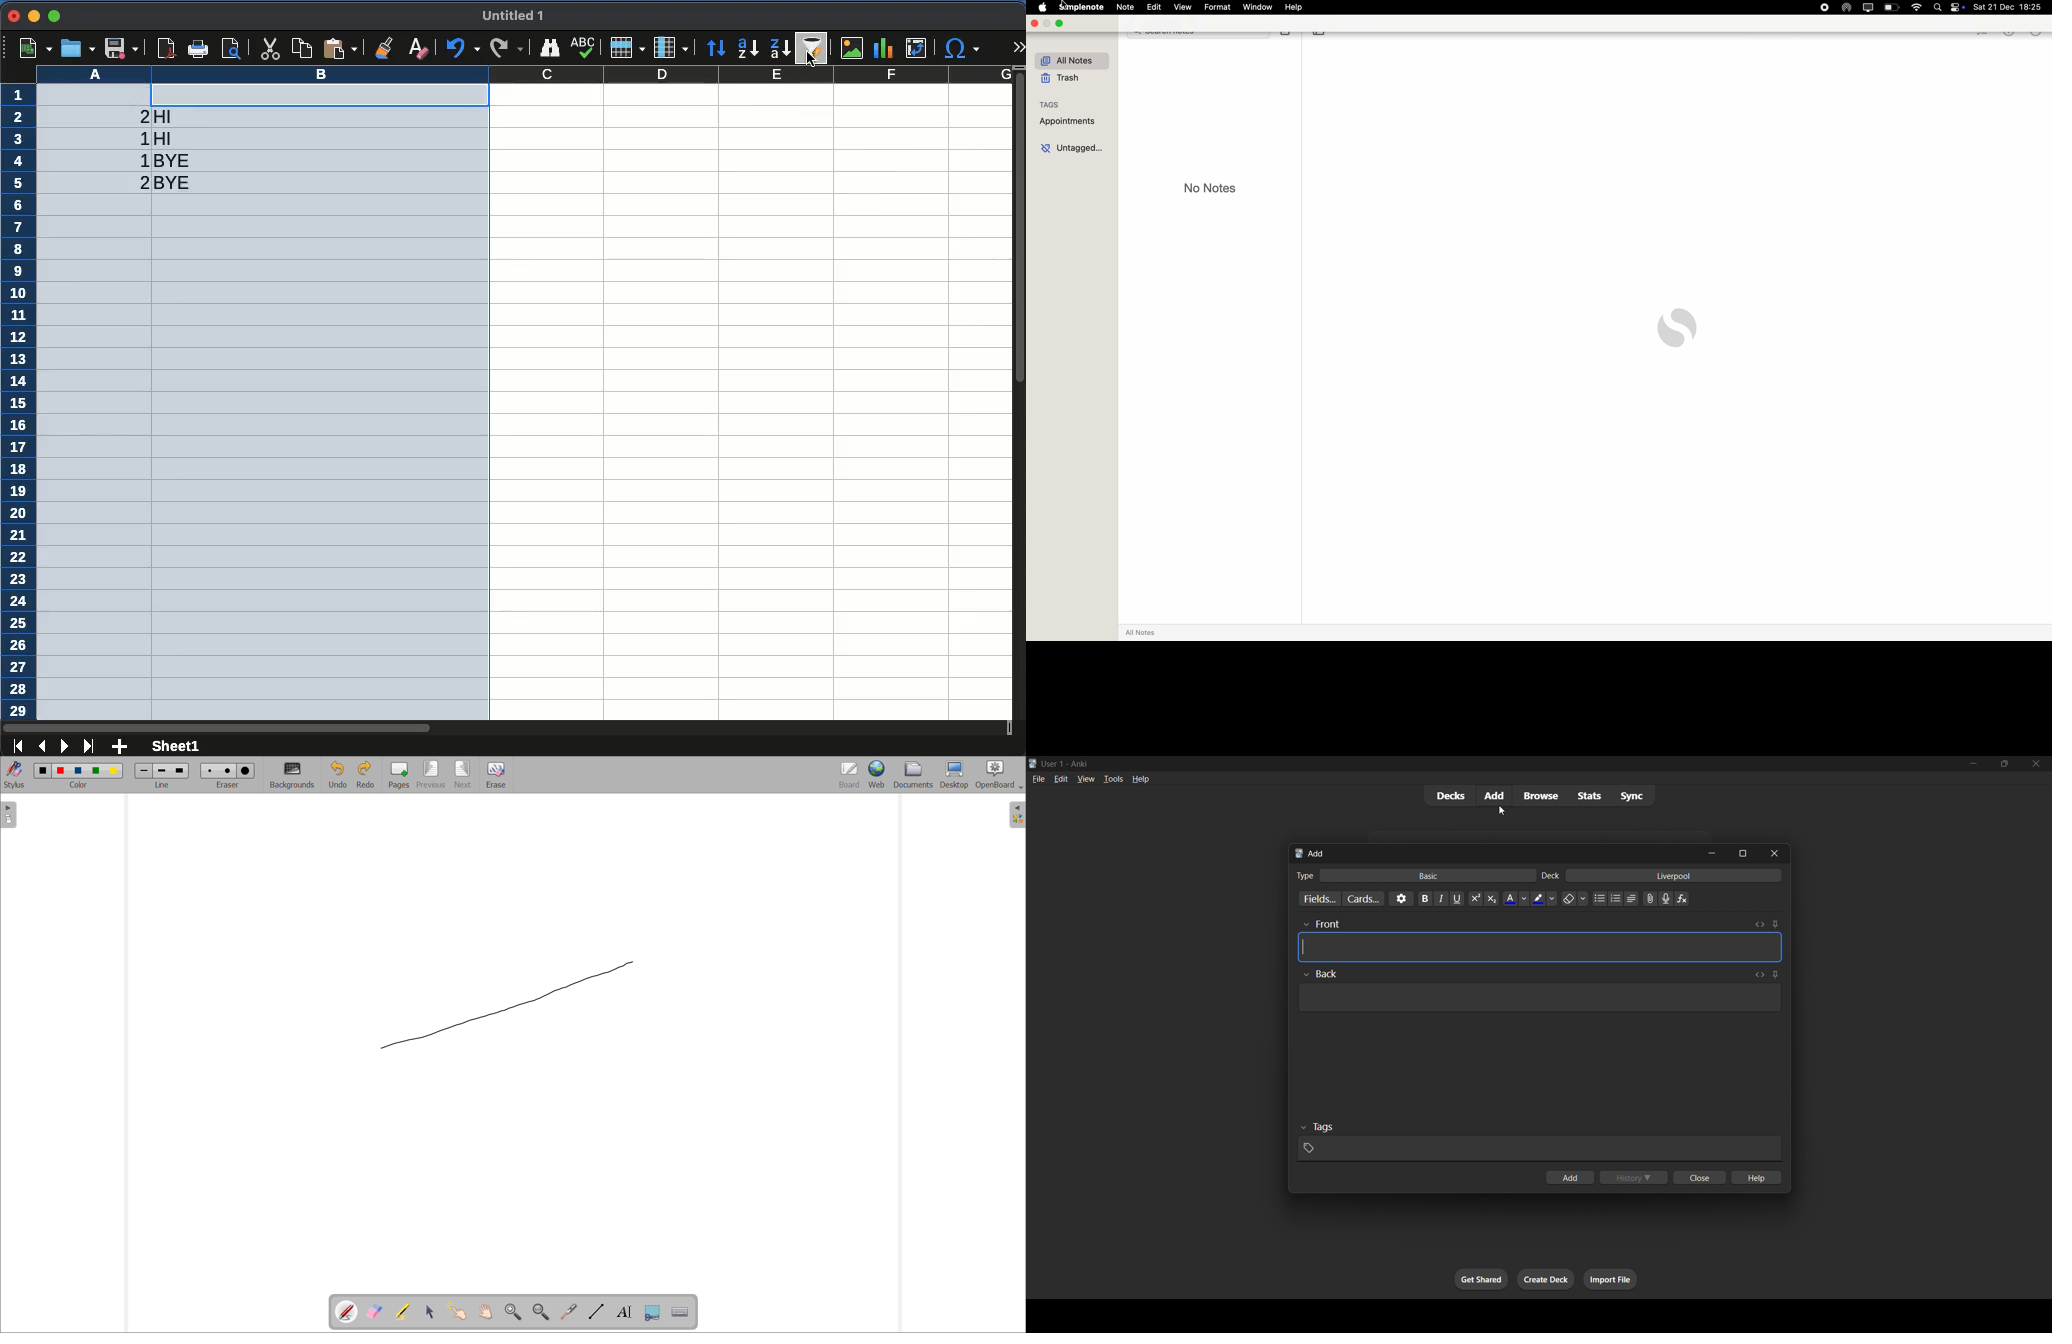 The height and width of the screenshot is (1344, 2072). What do you see at coordinates (9, 815) in the screenshot?
I see `open pages view` at bounding box center [9, 815].